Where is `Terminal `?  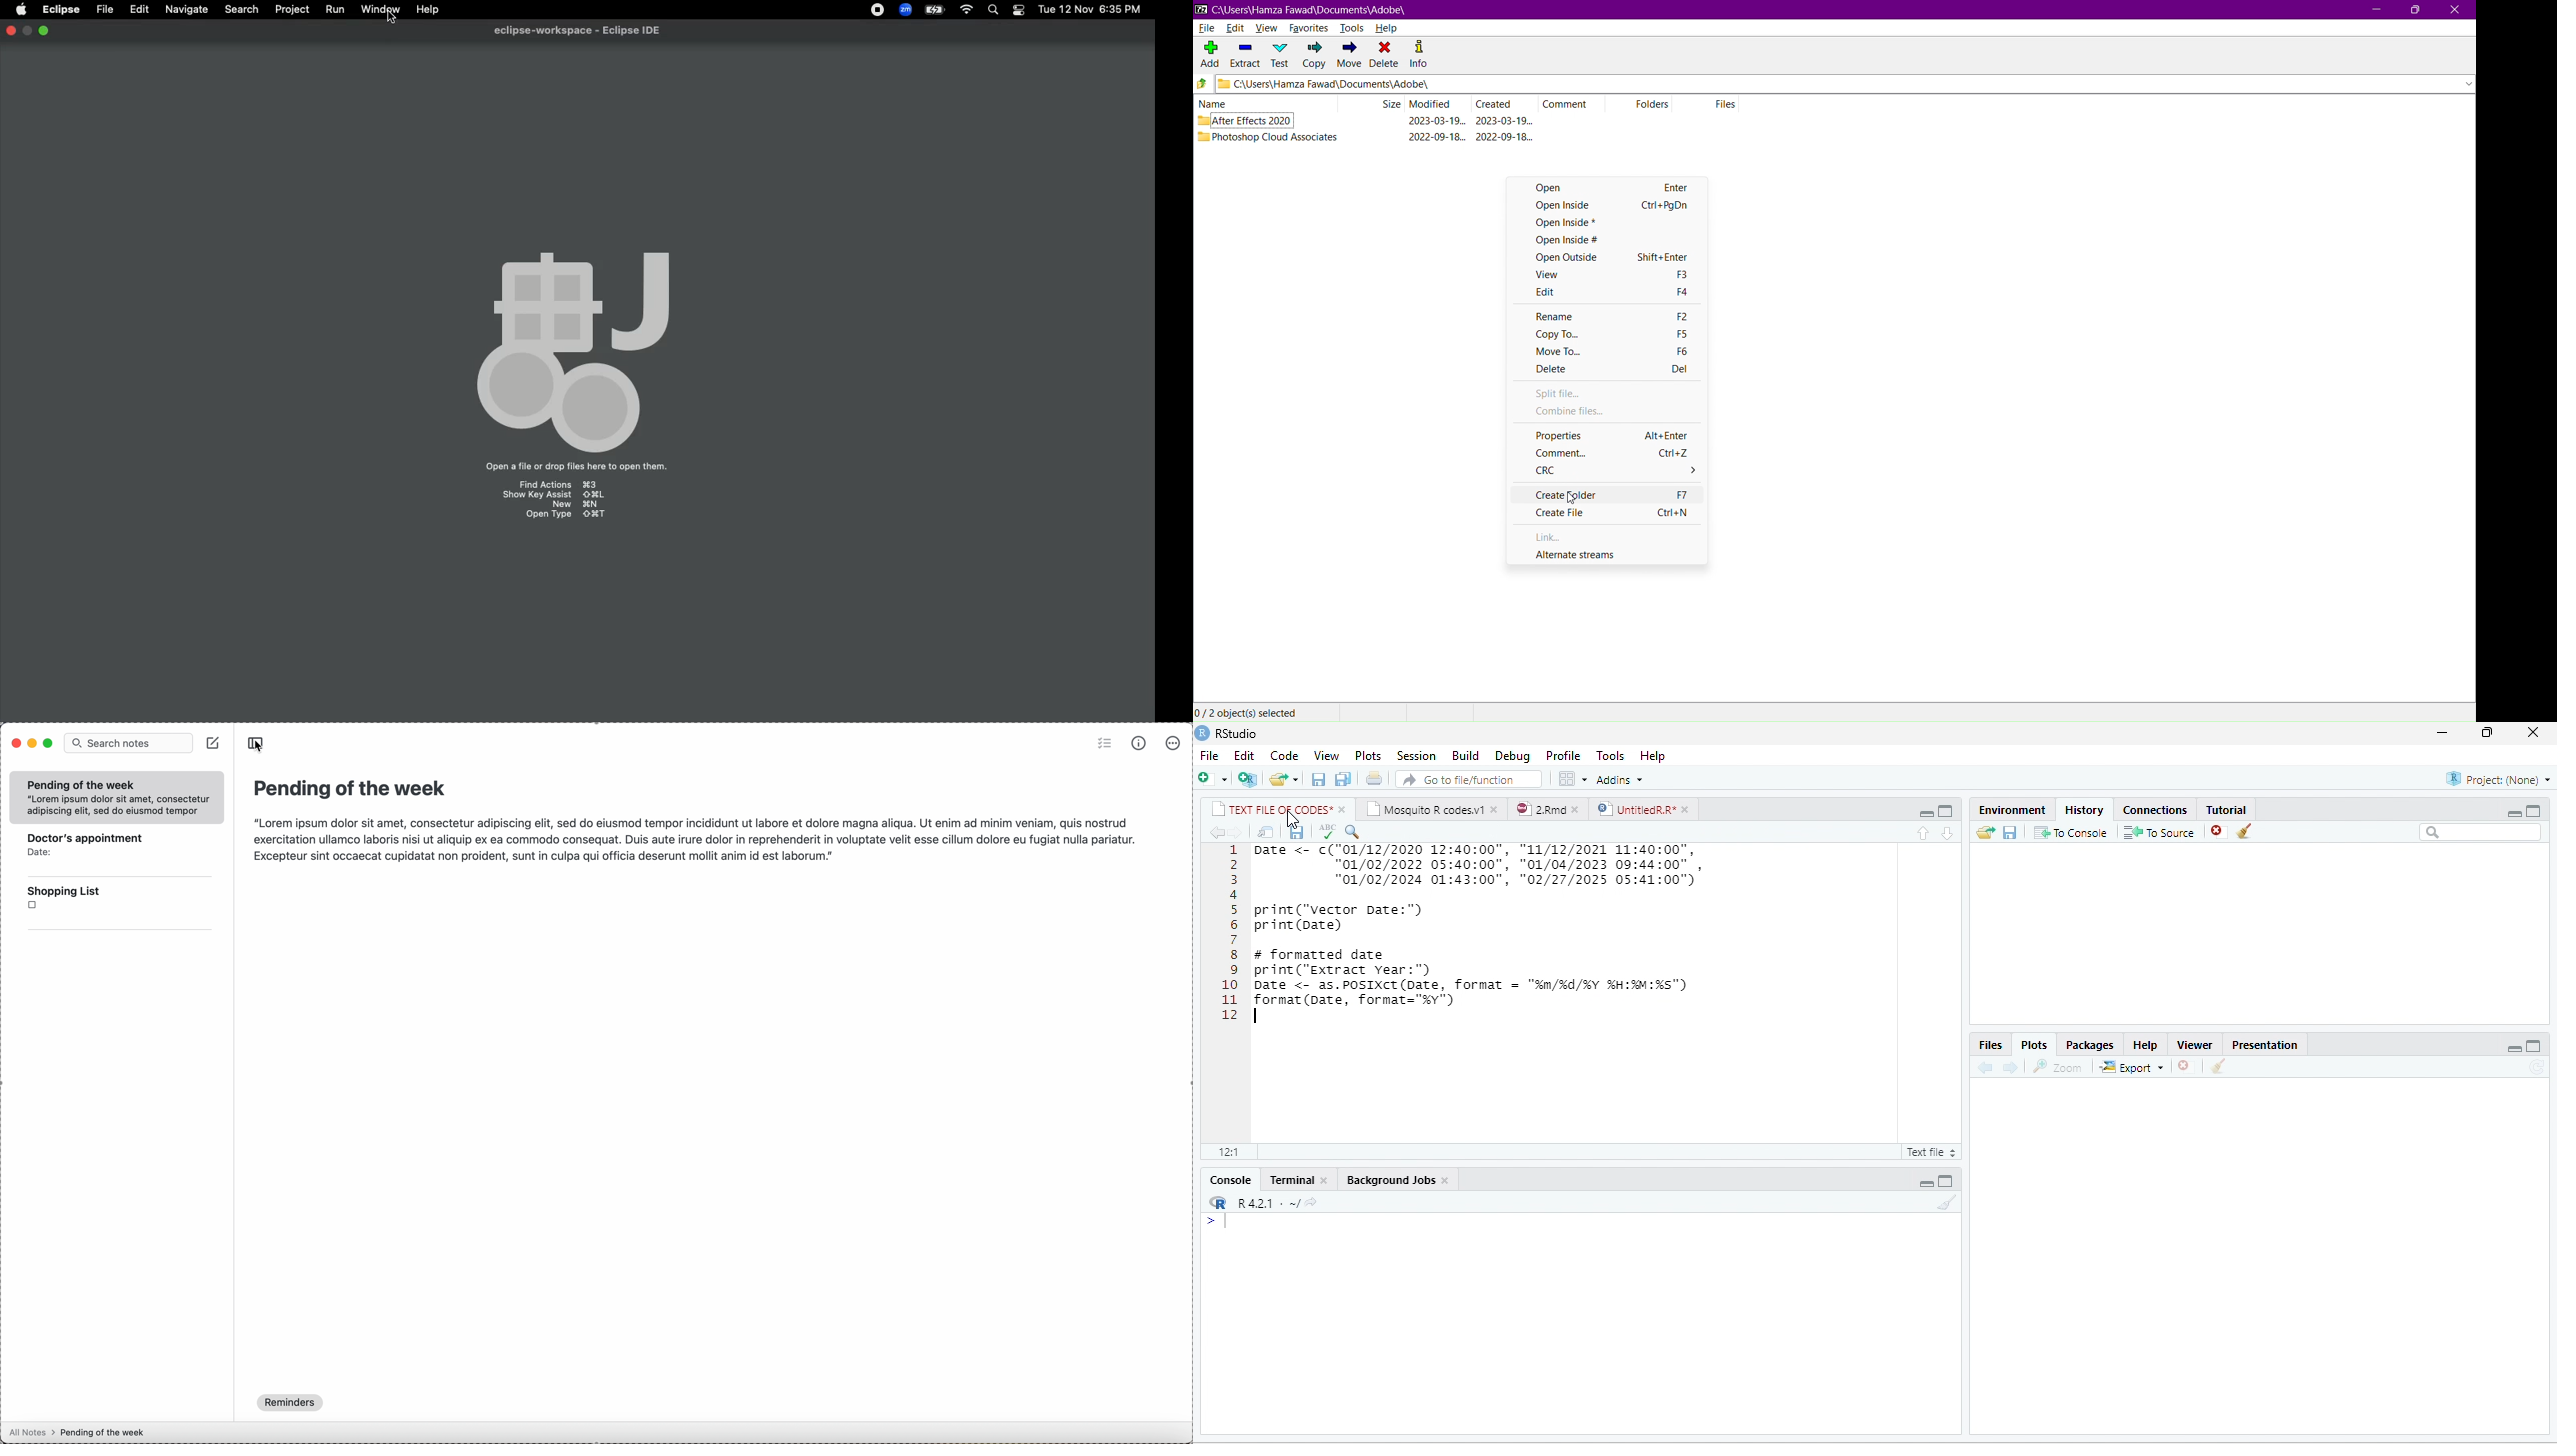 Terminal  is located at coordinates (1290, 1180).